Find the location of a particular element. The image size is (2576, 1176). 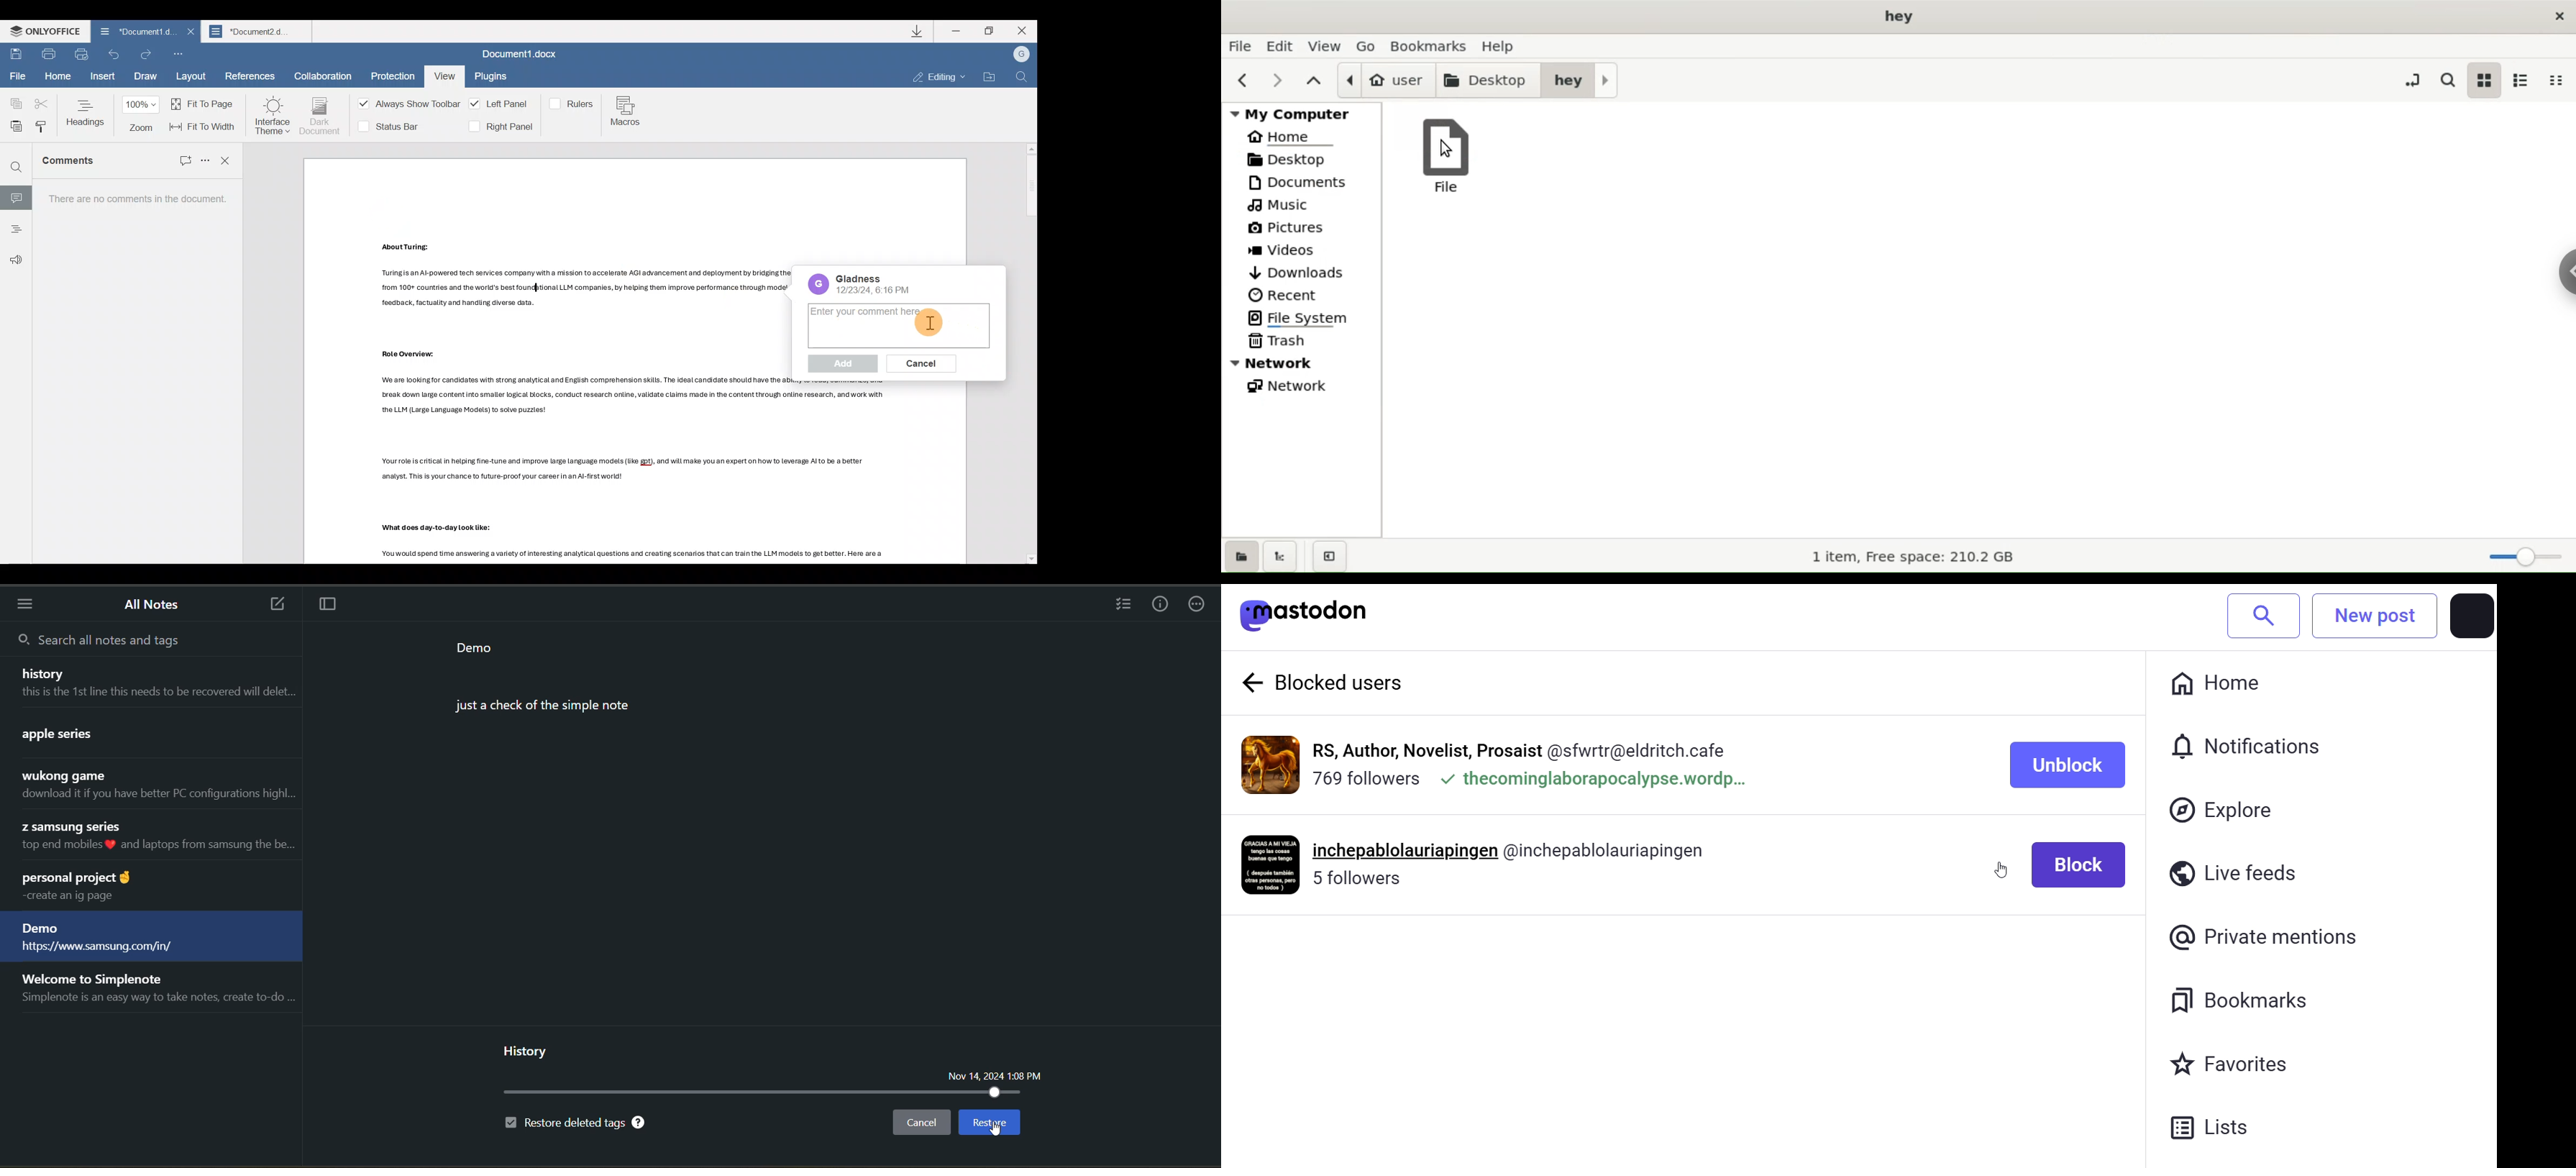

Find is located at coordinates (16, 168).